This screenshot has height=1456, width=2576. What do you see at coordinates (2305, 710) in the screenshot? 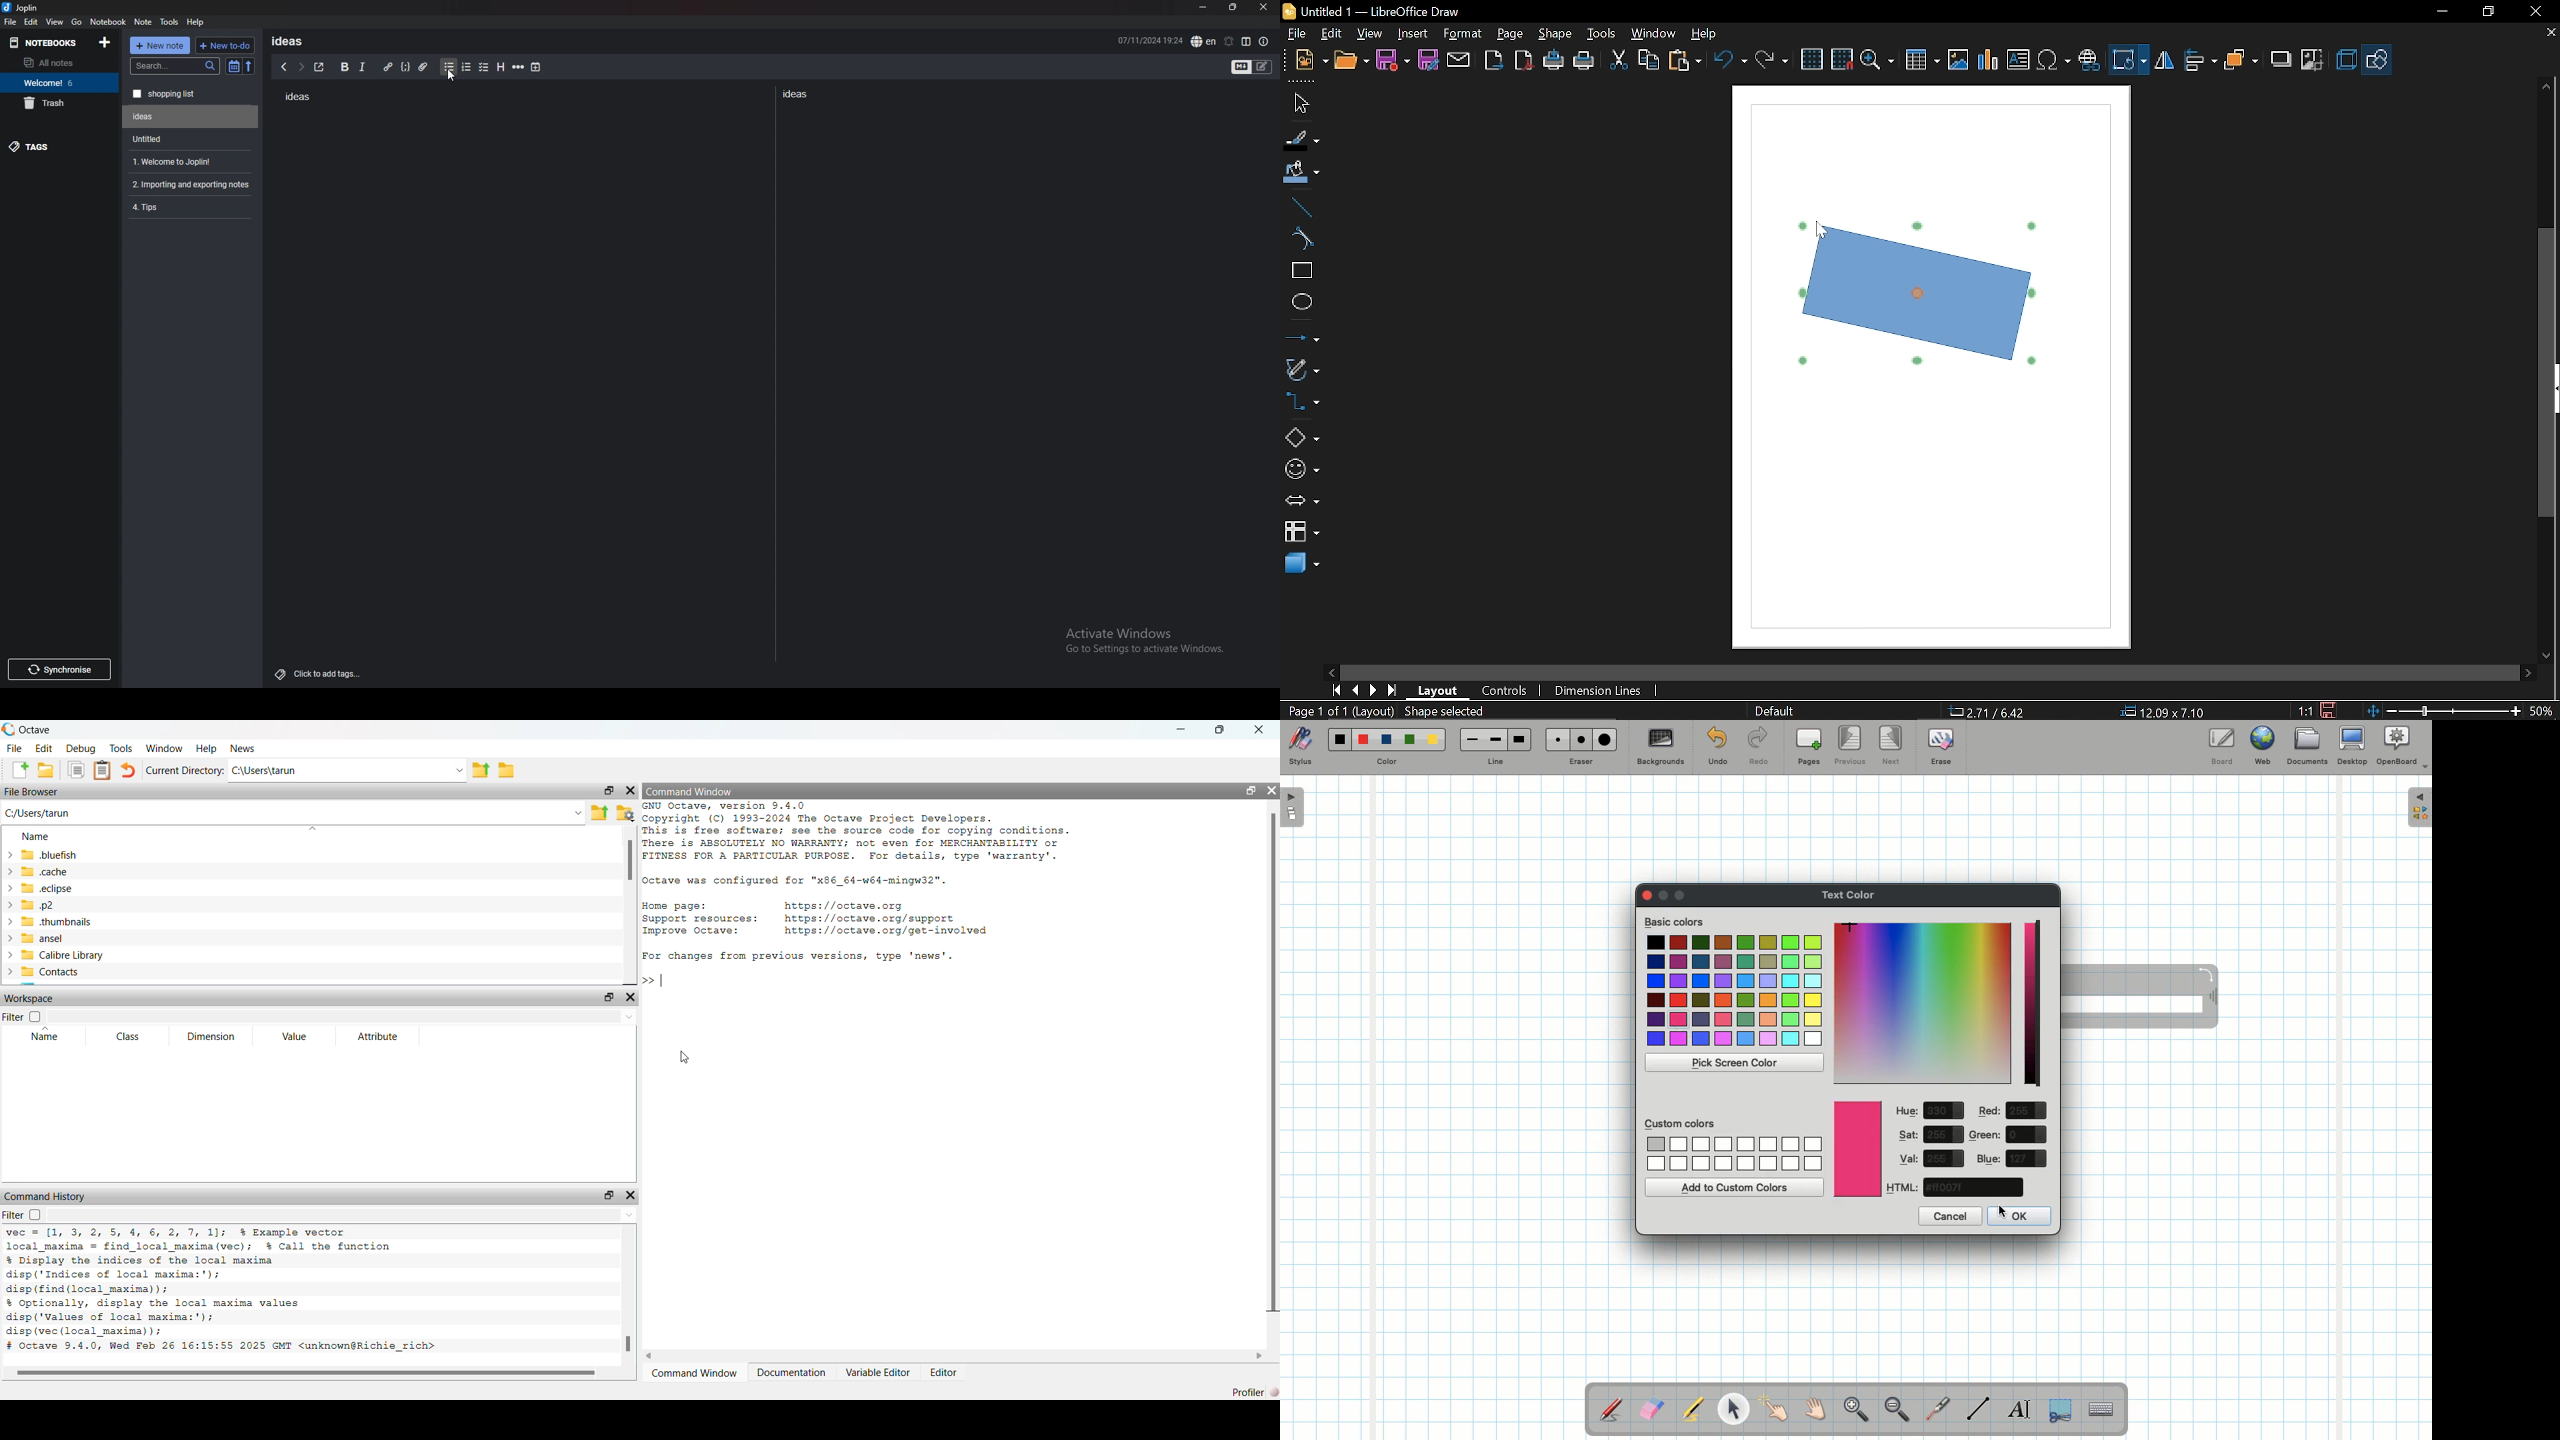
I see `1:1` at bounding box center [2305, 710].